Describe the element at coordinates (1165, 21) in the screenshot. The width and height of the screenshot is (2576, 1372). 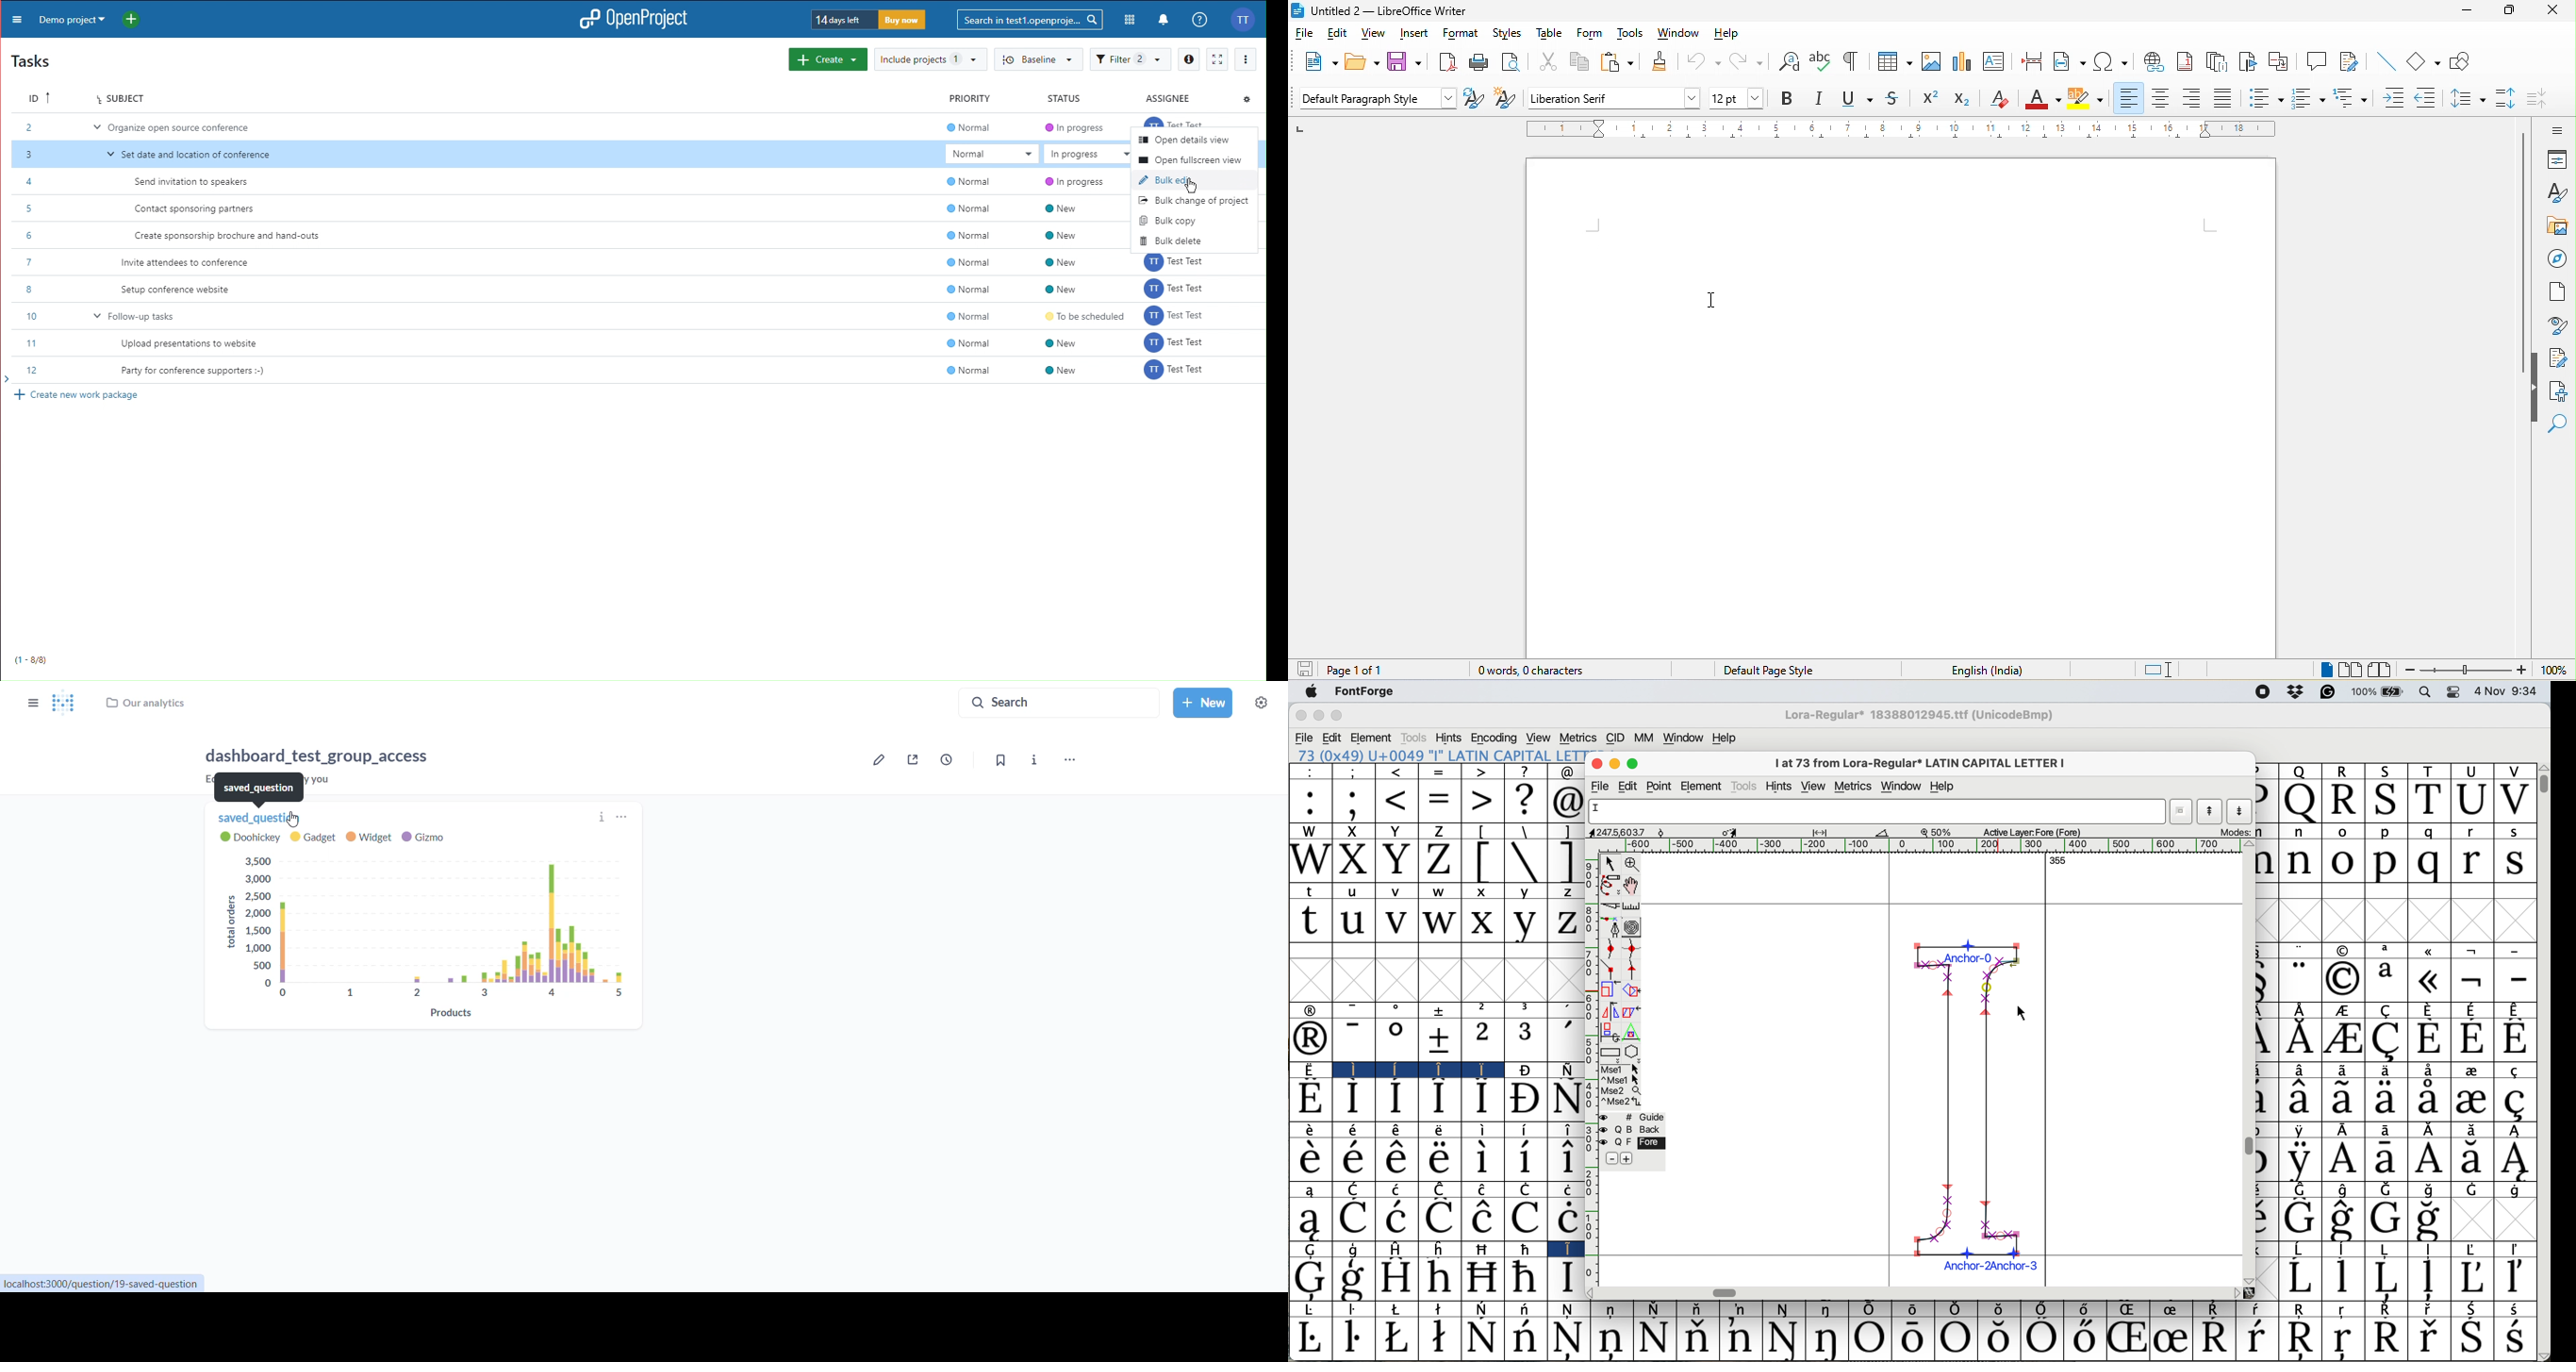
I see `Notification` at that location.